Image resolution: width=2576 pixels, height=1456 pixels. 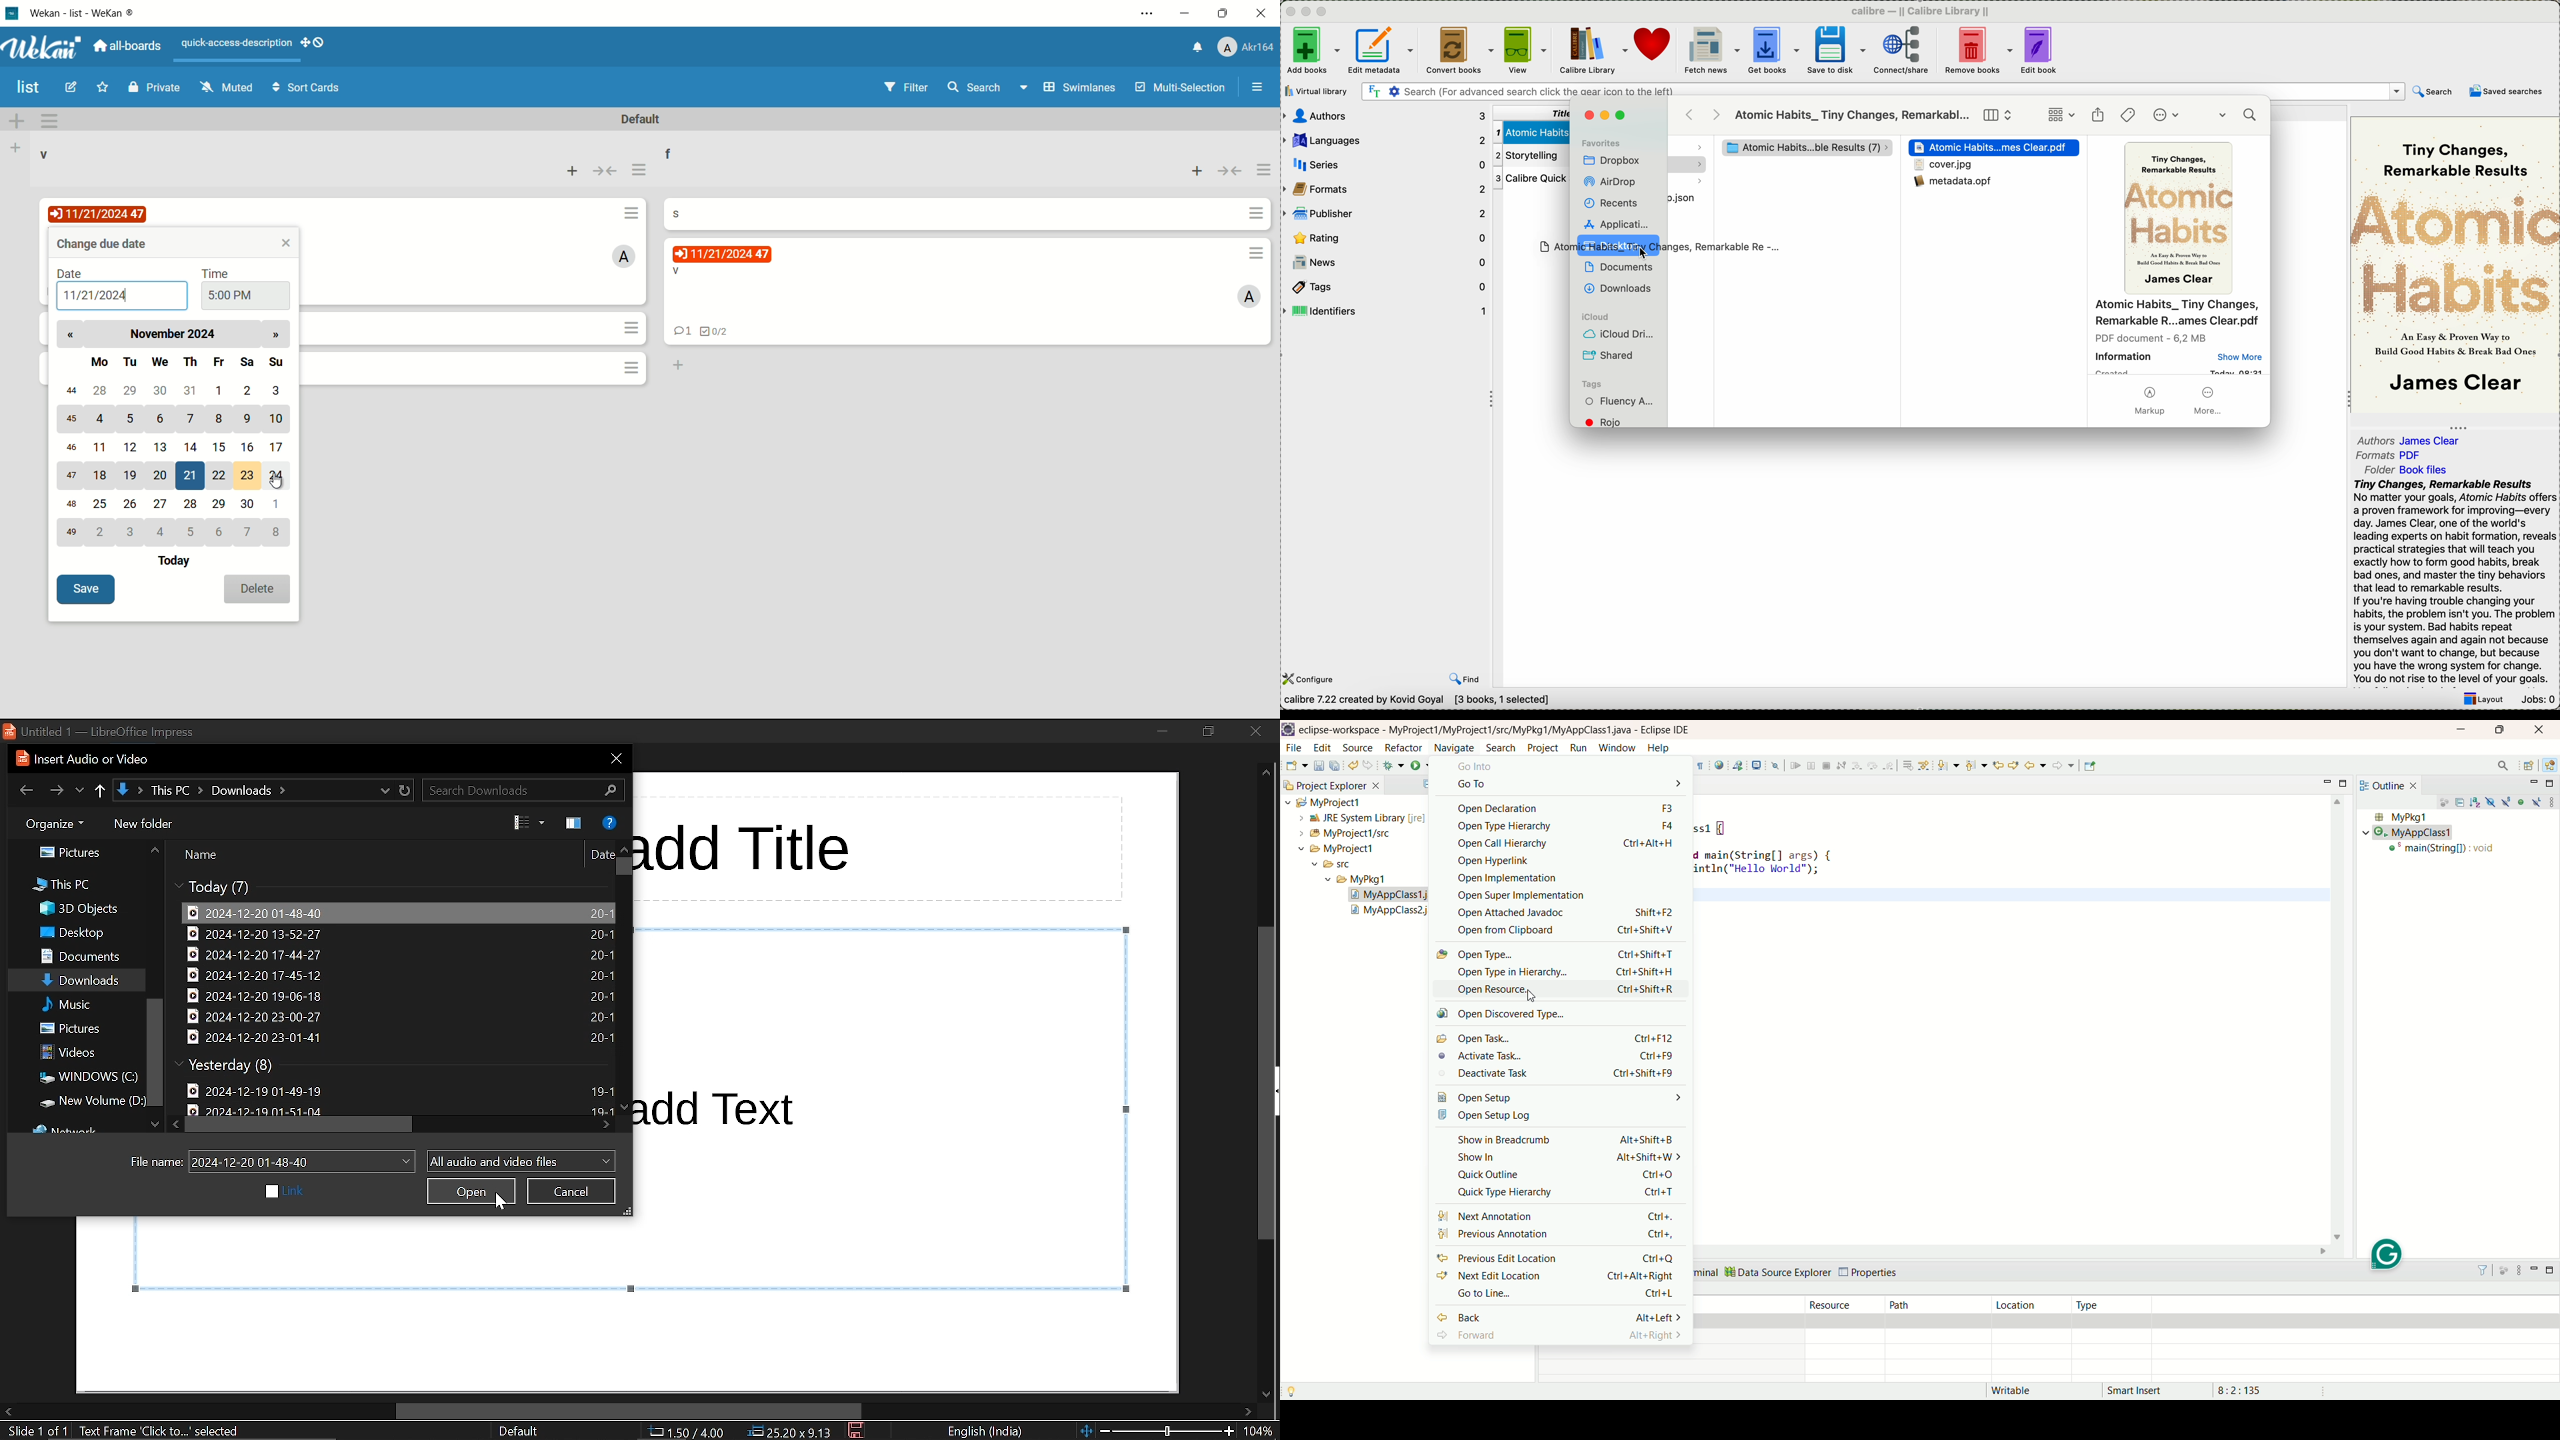 What do you see at coordinates (218, 532) in the screenshot?
I see `6` at bounding box center [218, 532].